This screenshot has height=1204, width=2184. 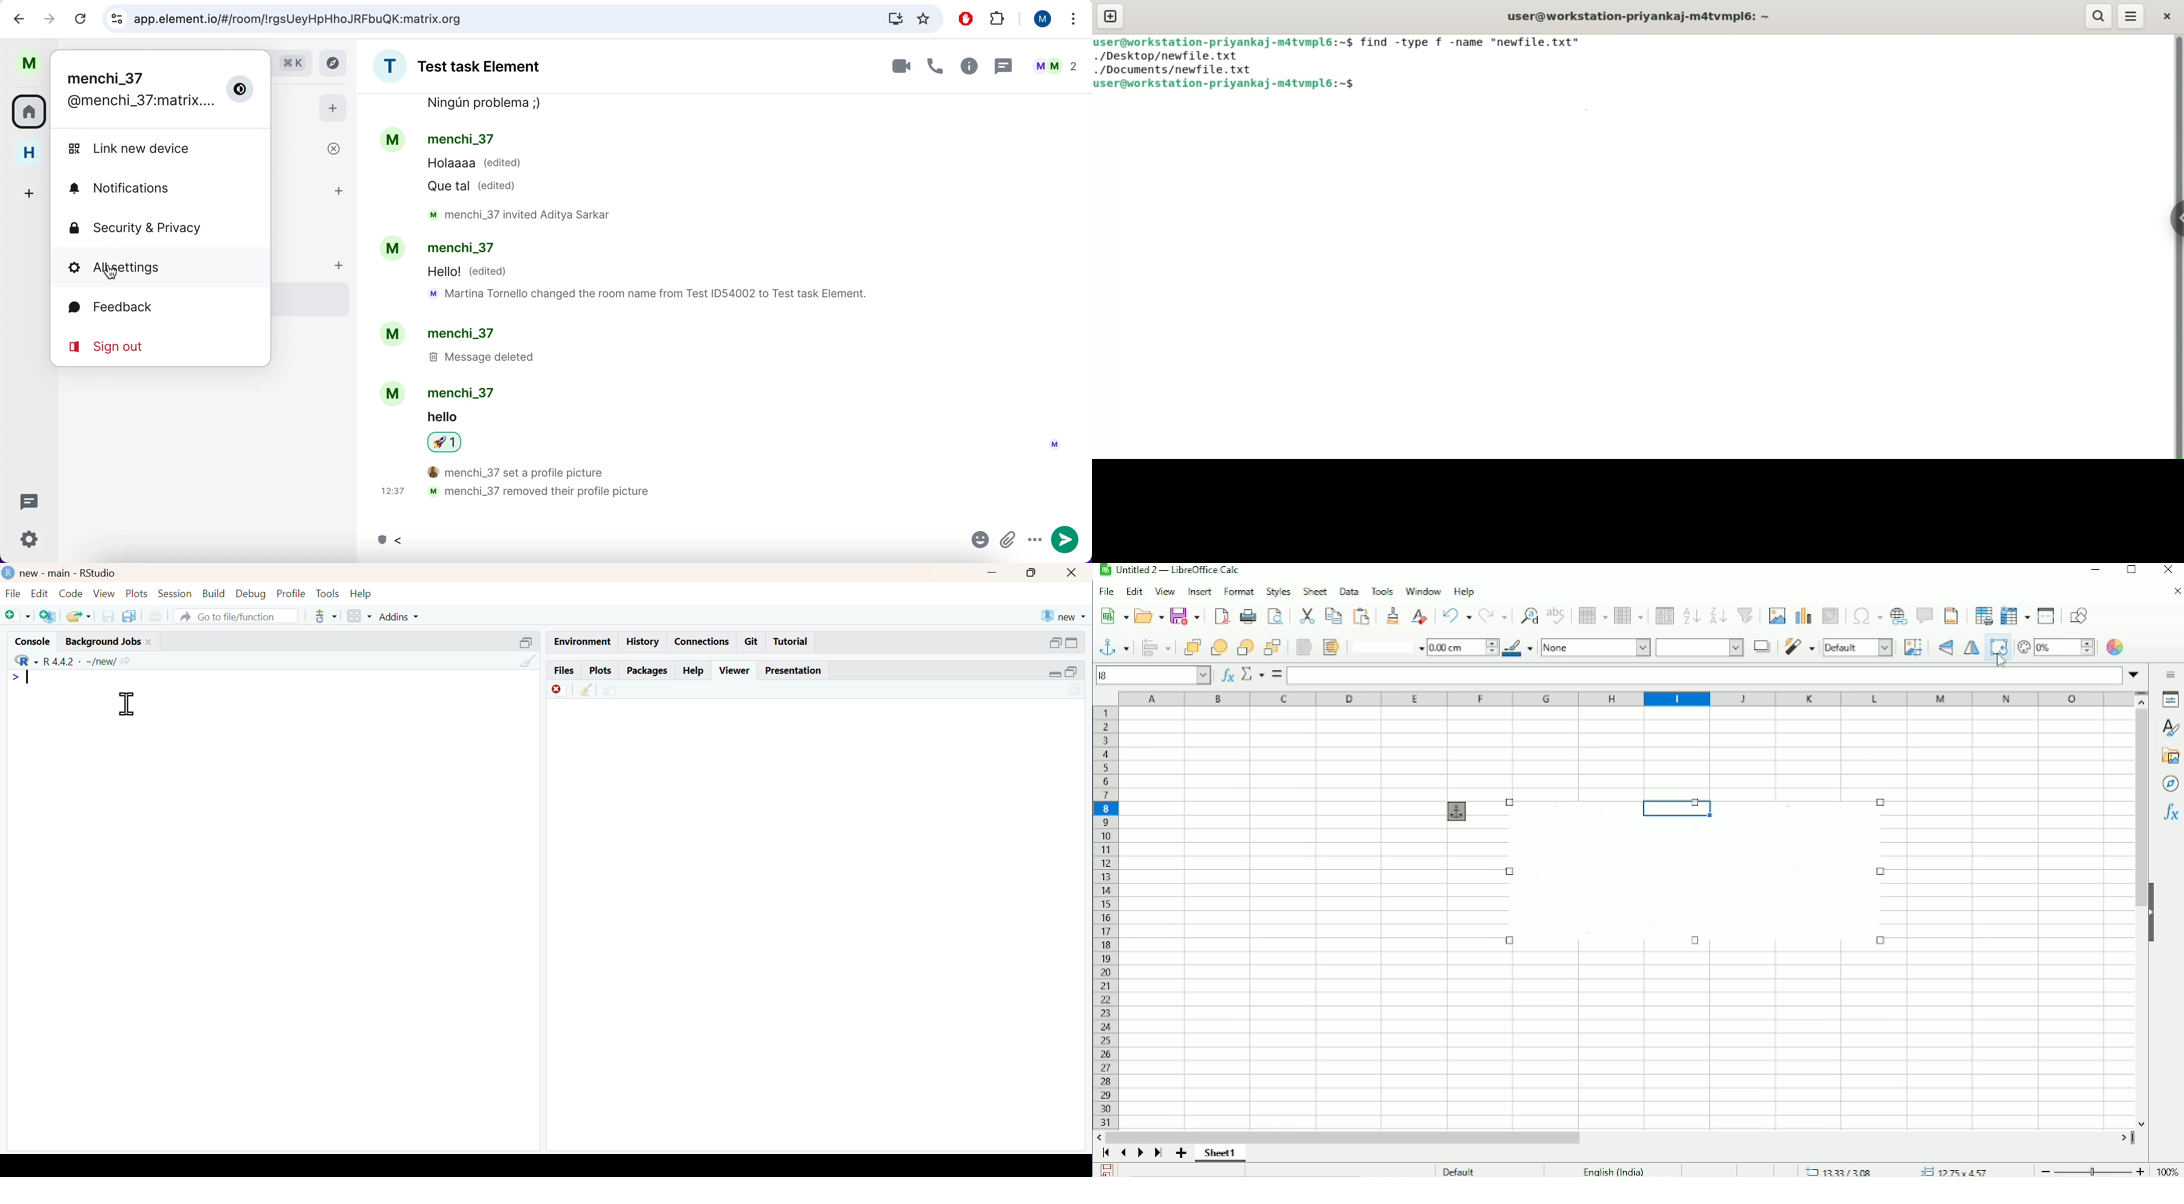 I want to click on sign out, so click(x=148, y=350).